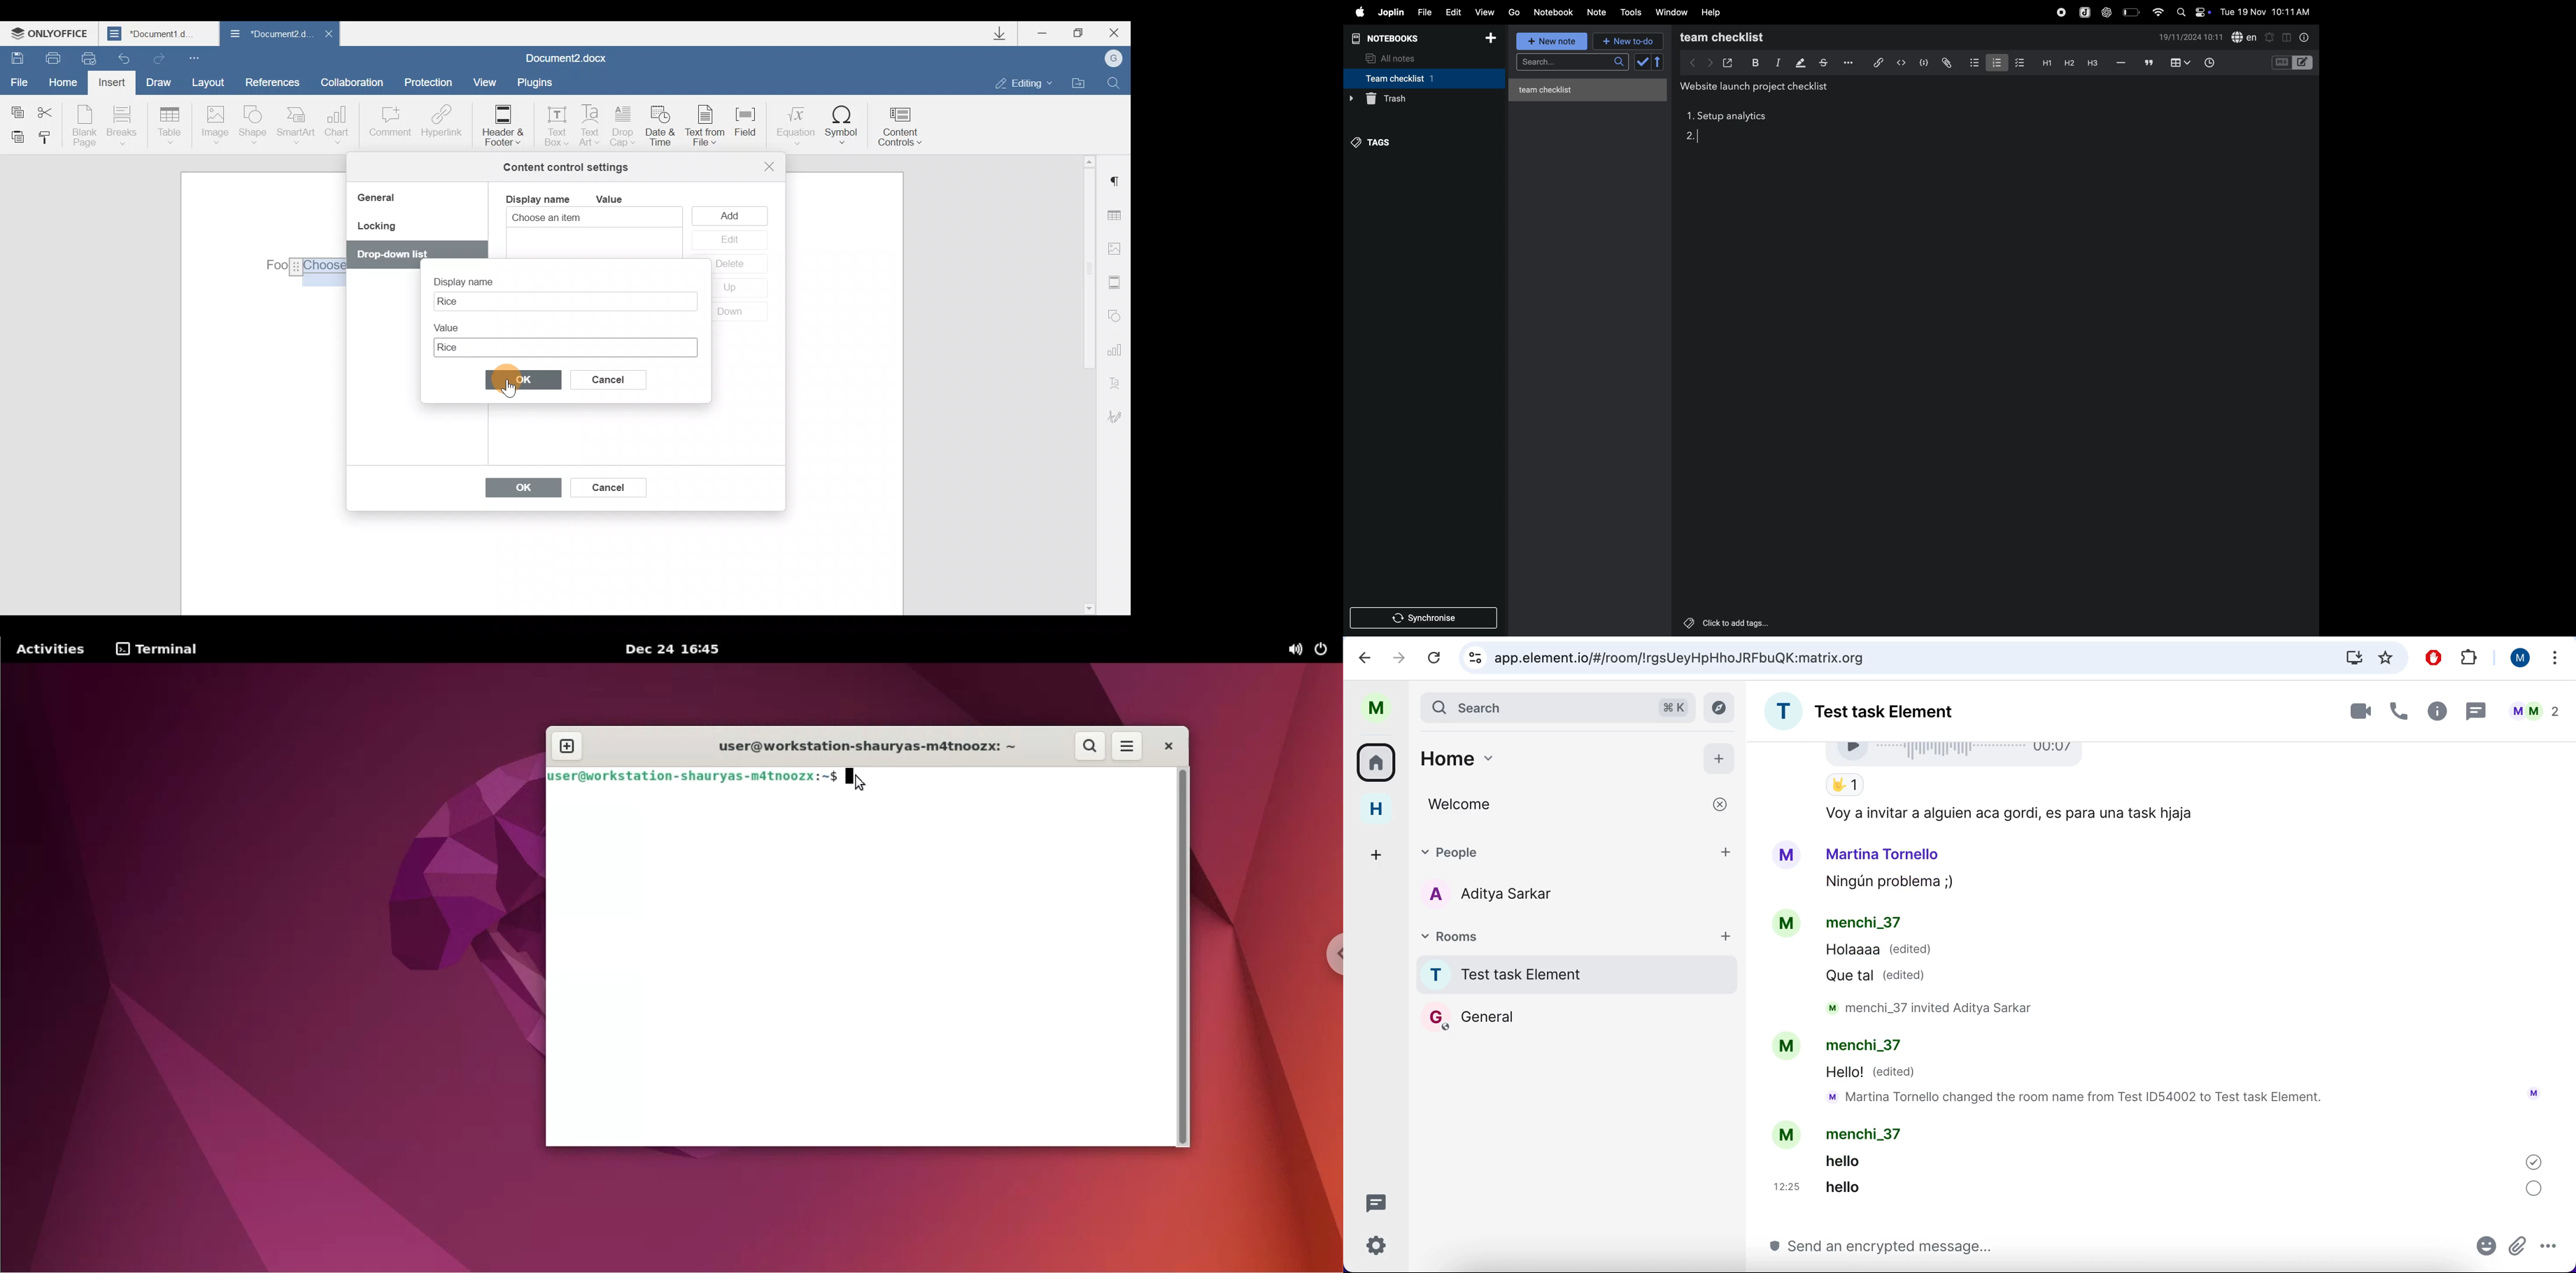 Image resolution: width=2576 pixels, height=1288 pixels. What do you see at coordinates (1591, 88) in the screenshot?
I see `untitled` at bounding box center [1591, 88].